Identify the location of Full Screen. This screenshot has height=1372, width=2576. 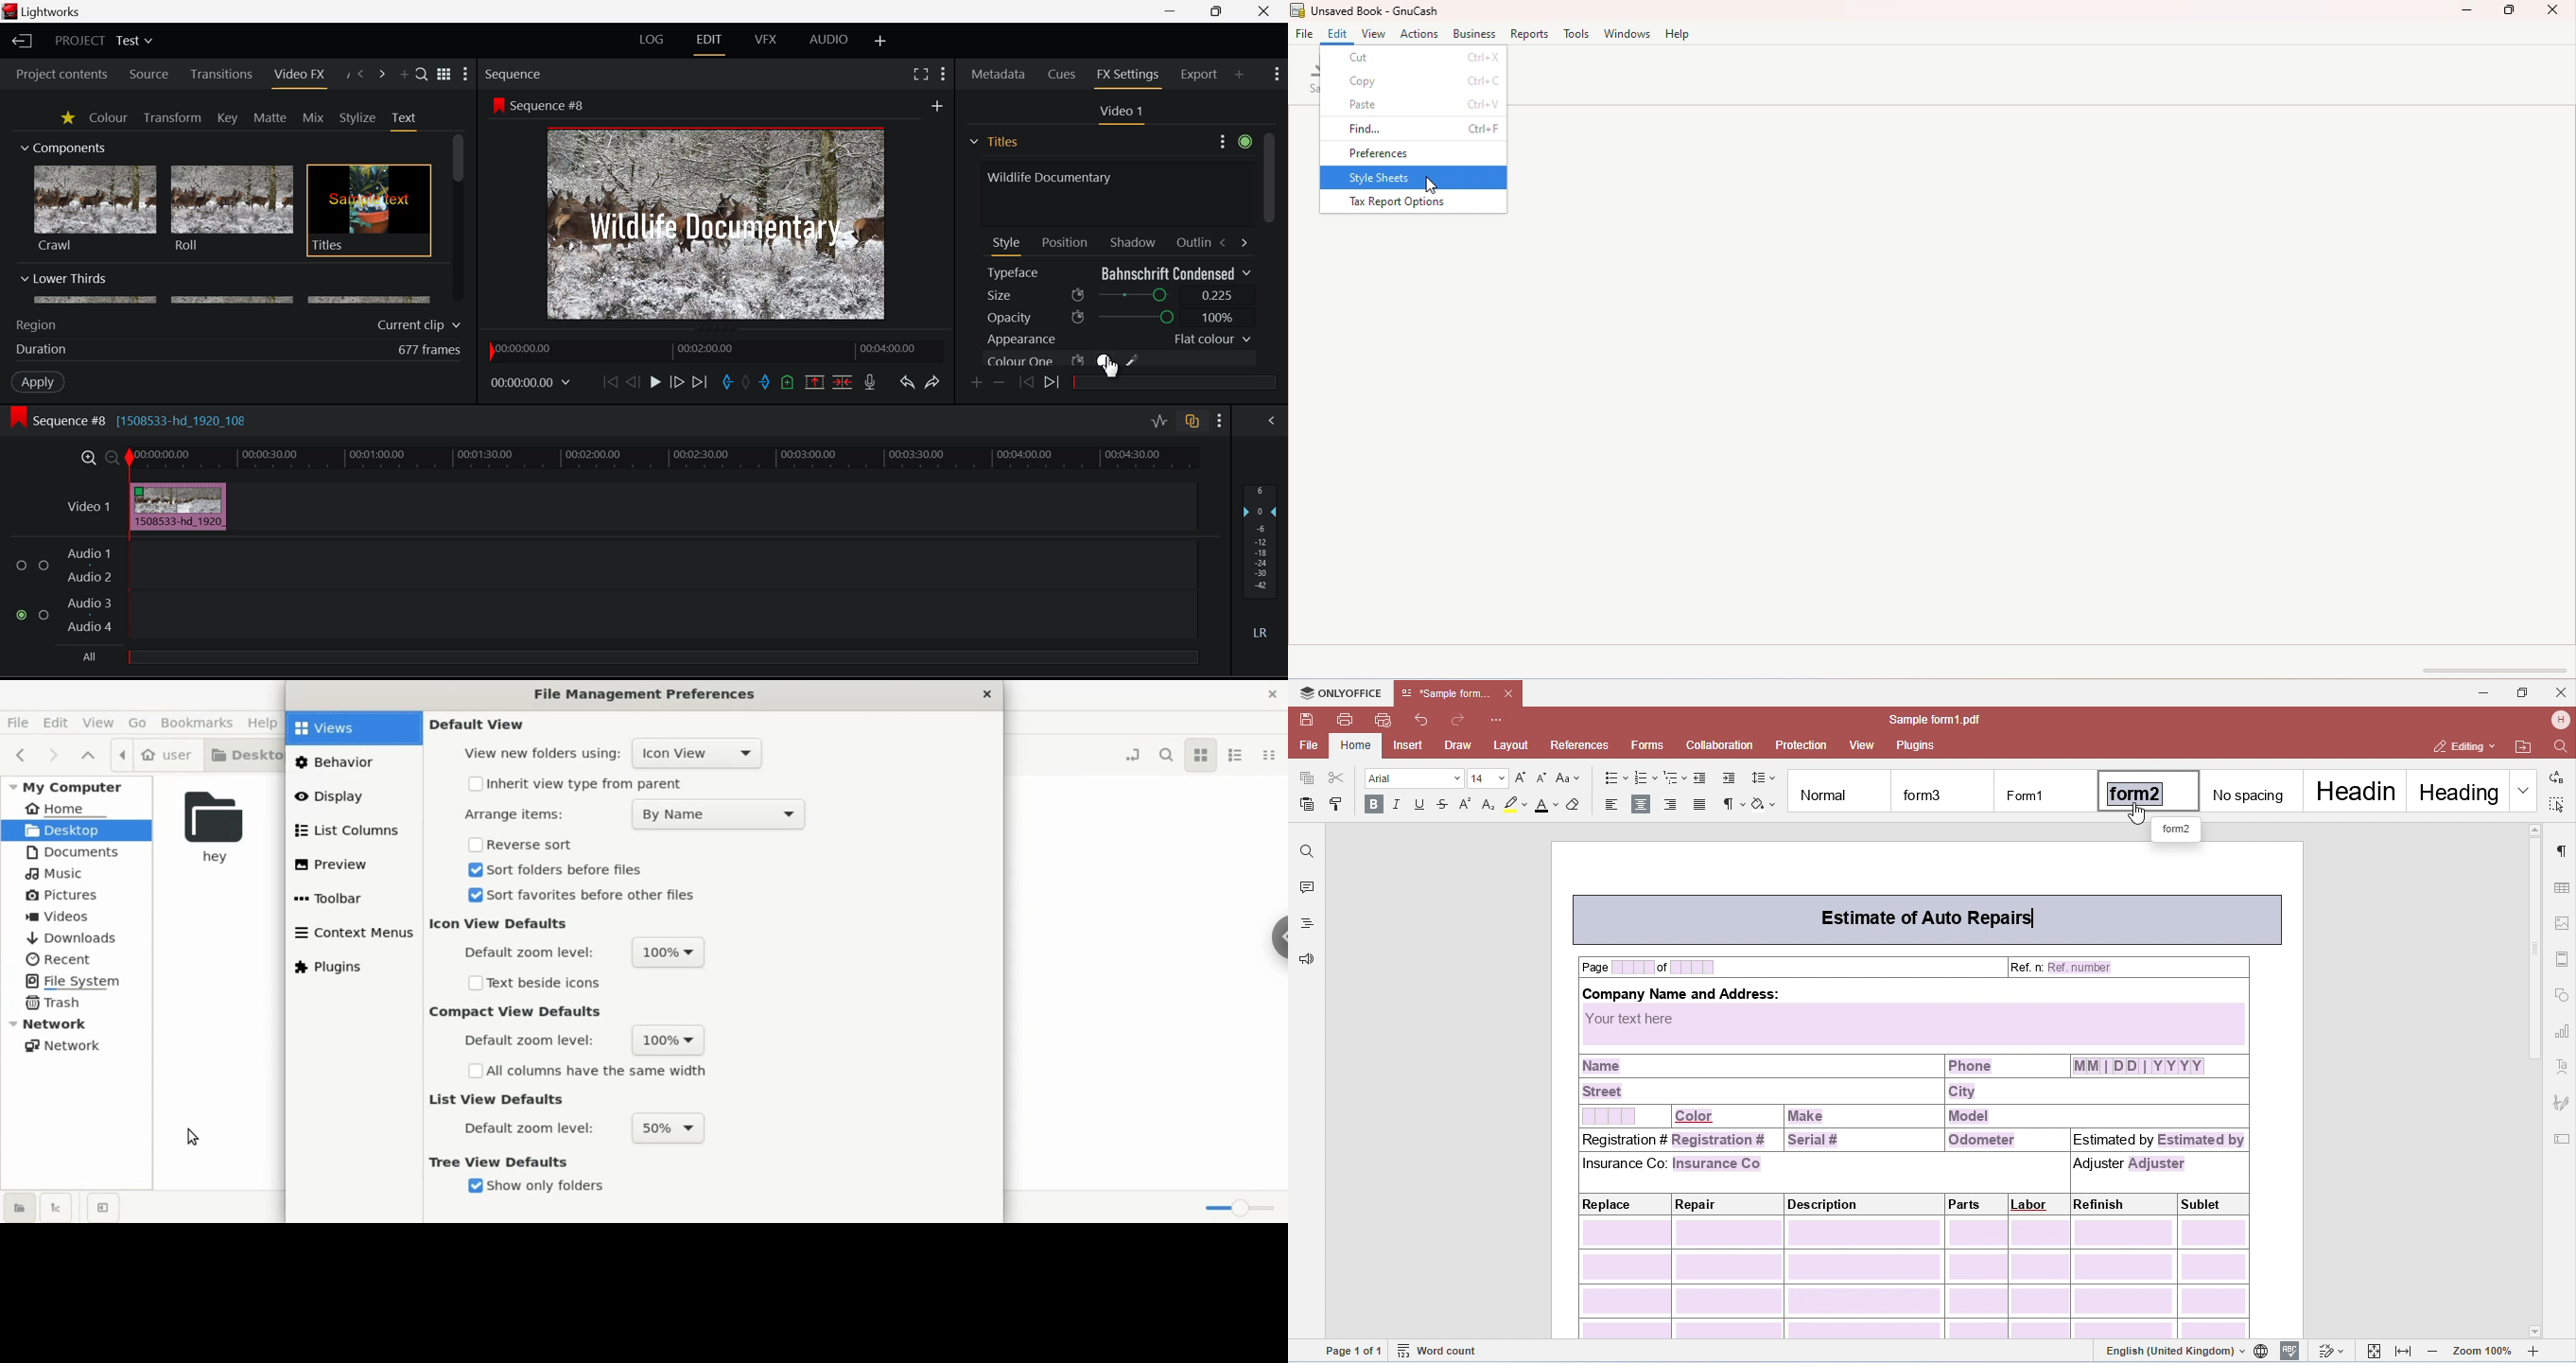
(921, 73).